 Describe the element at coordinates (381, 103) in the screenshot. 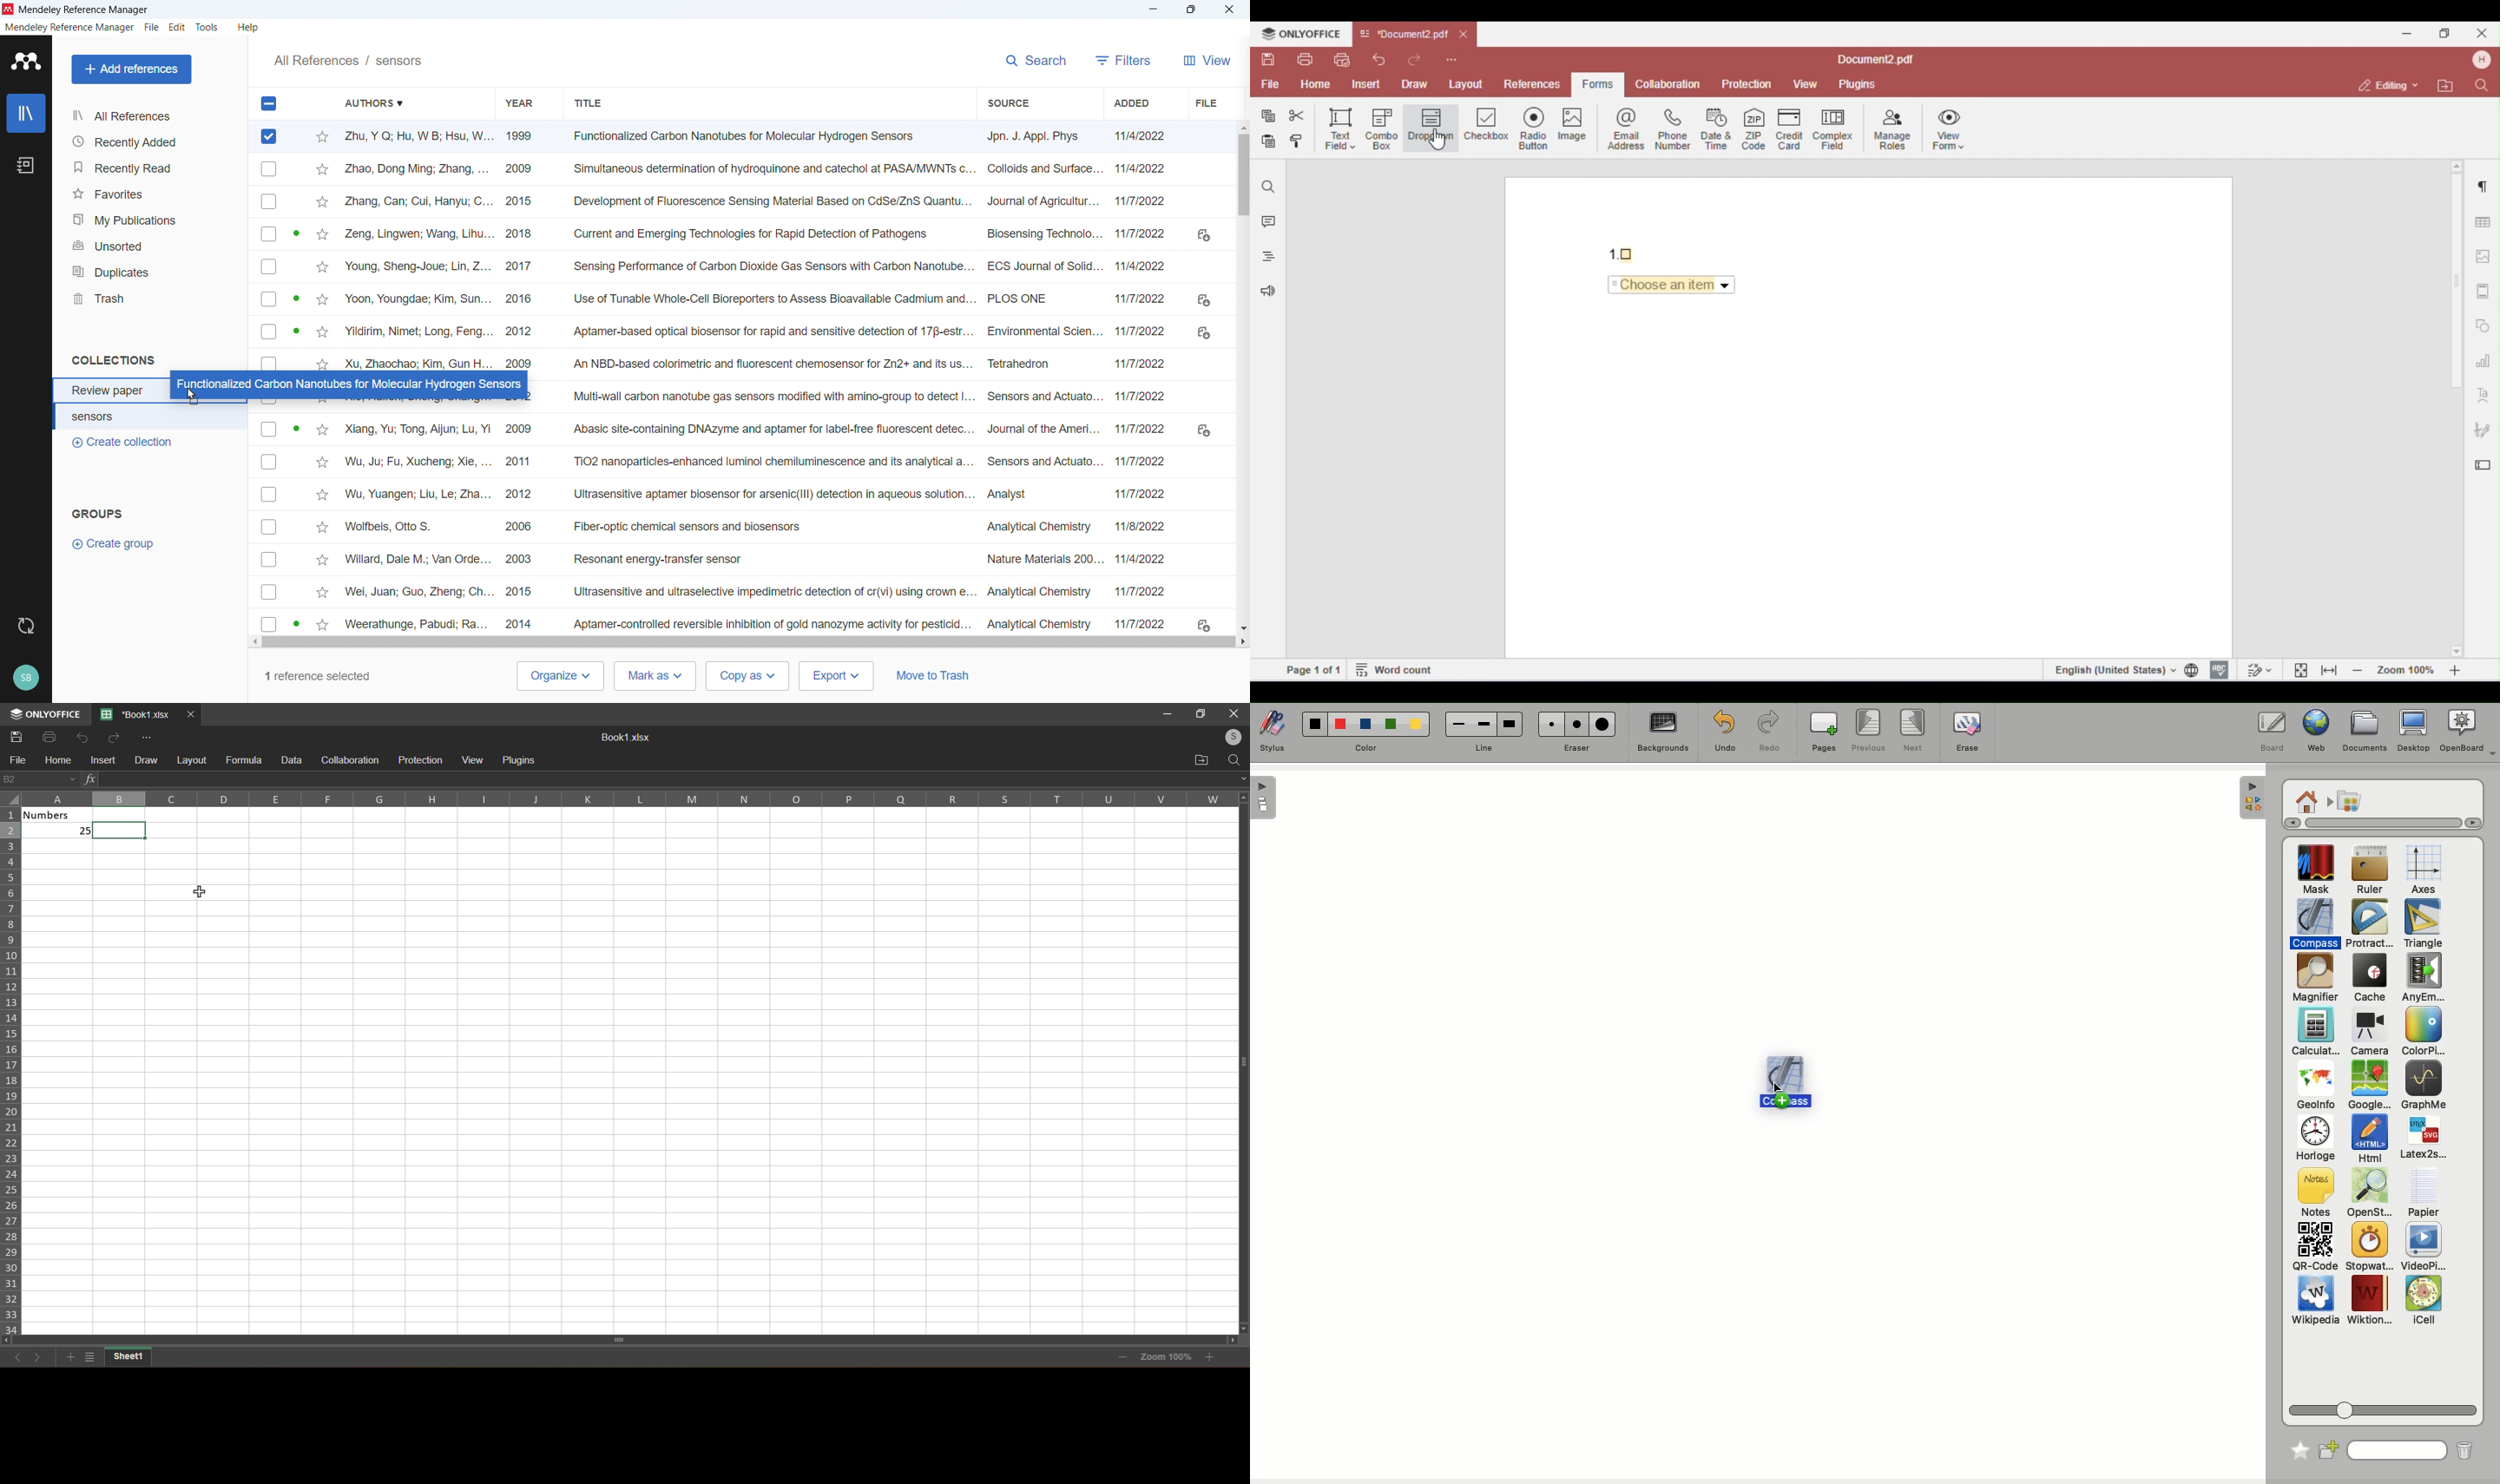

I see `Sort by authors ` at that location.